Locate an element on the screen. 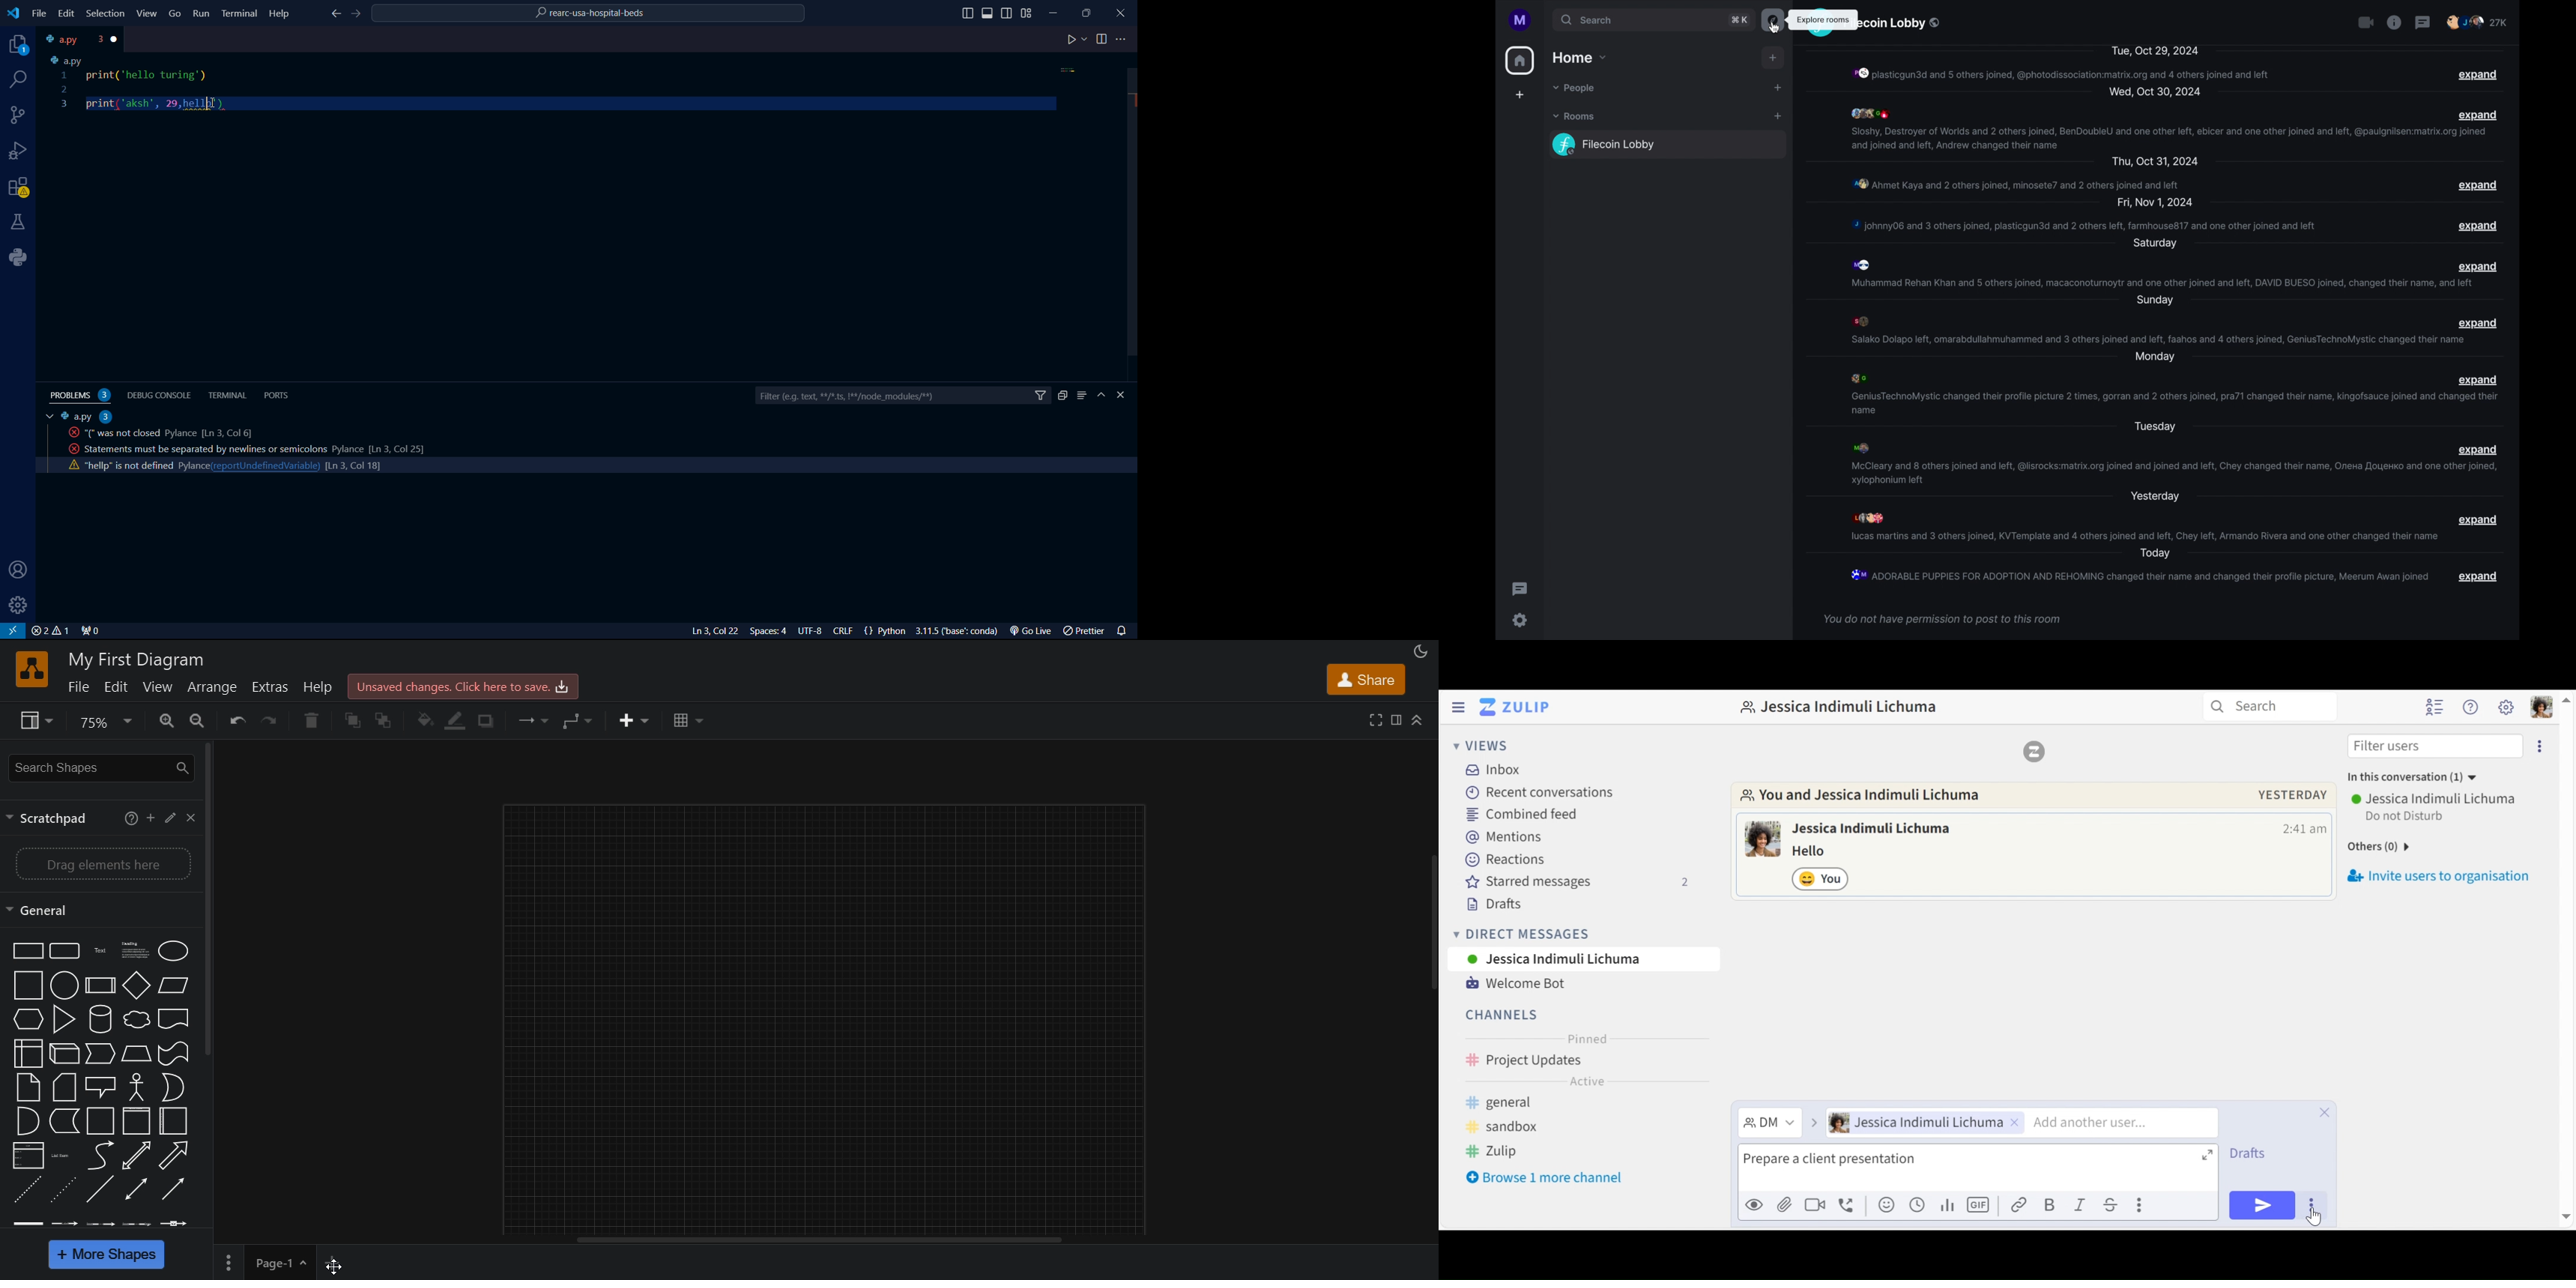 The image size is (2576, 1288). share is located at coordinates (1365, 680).